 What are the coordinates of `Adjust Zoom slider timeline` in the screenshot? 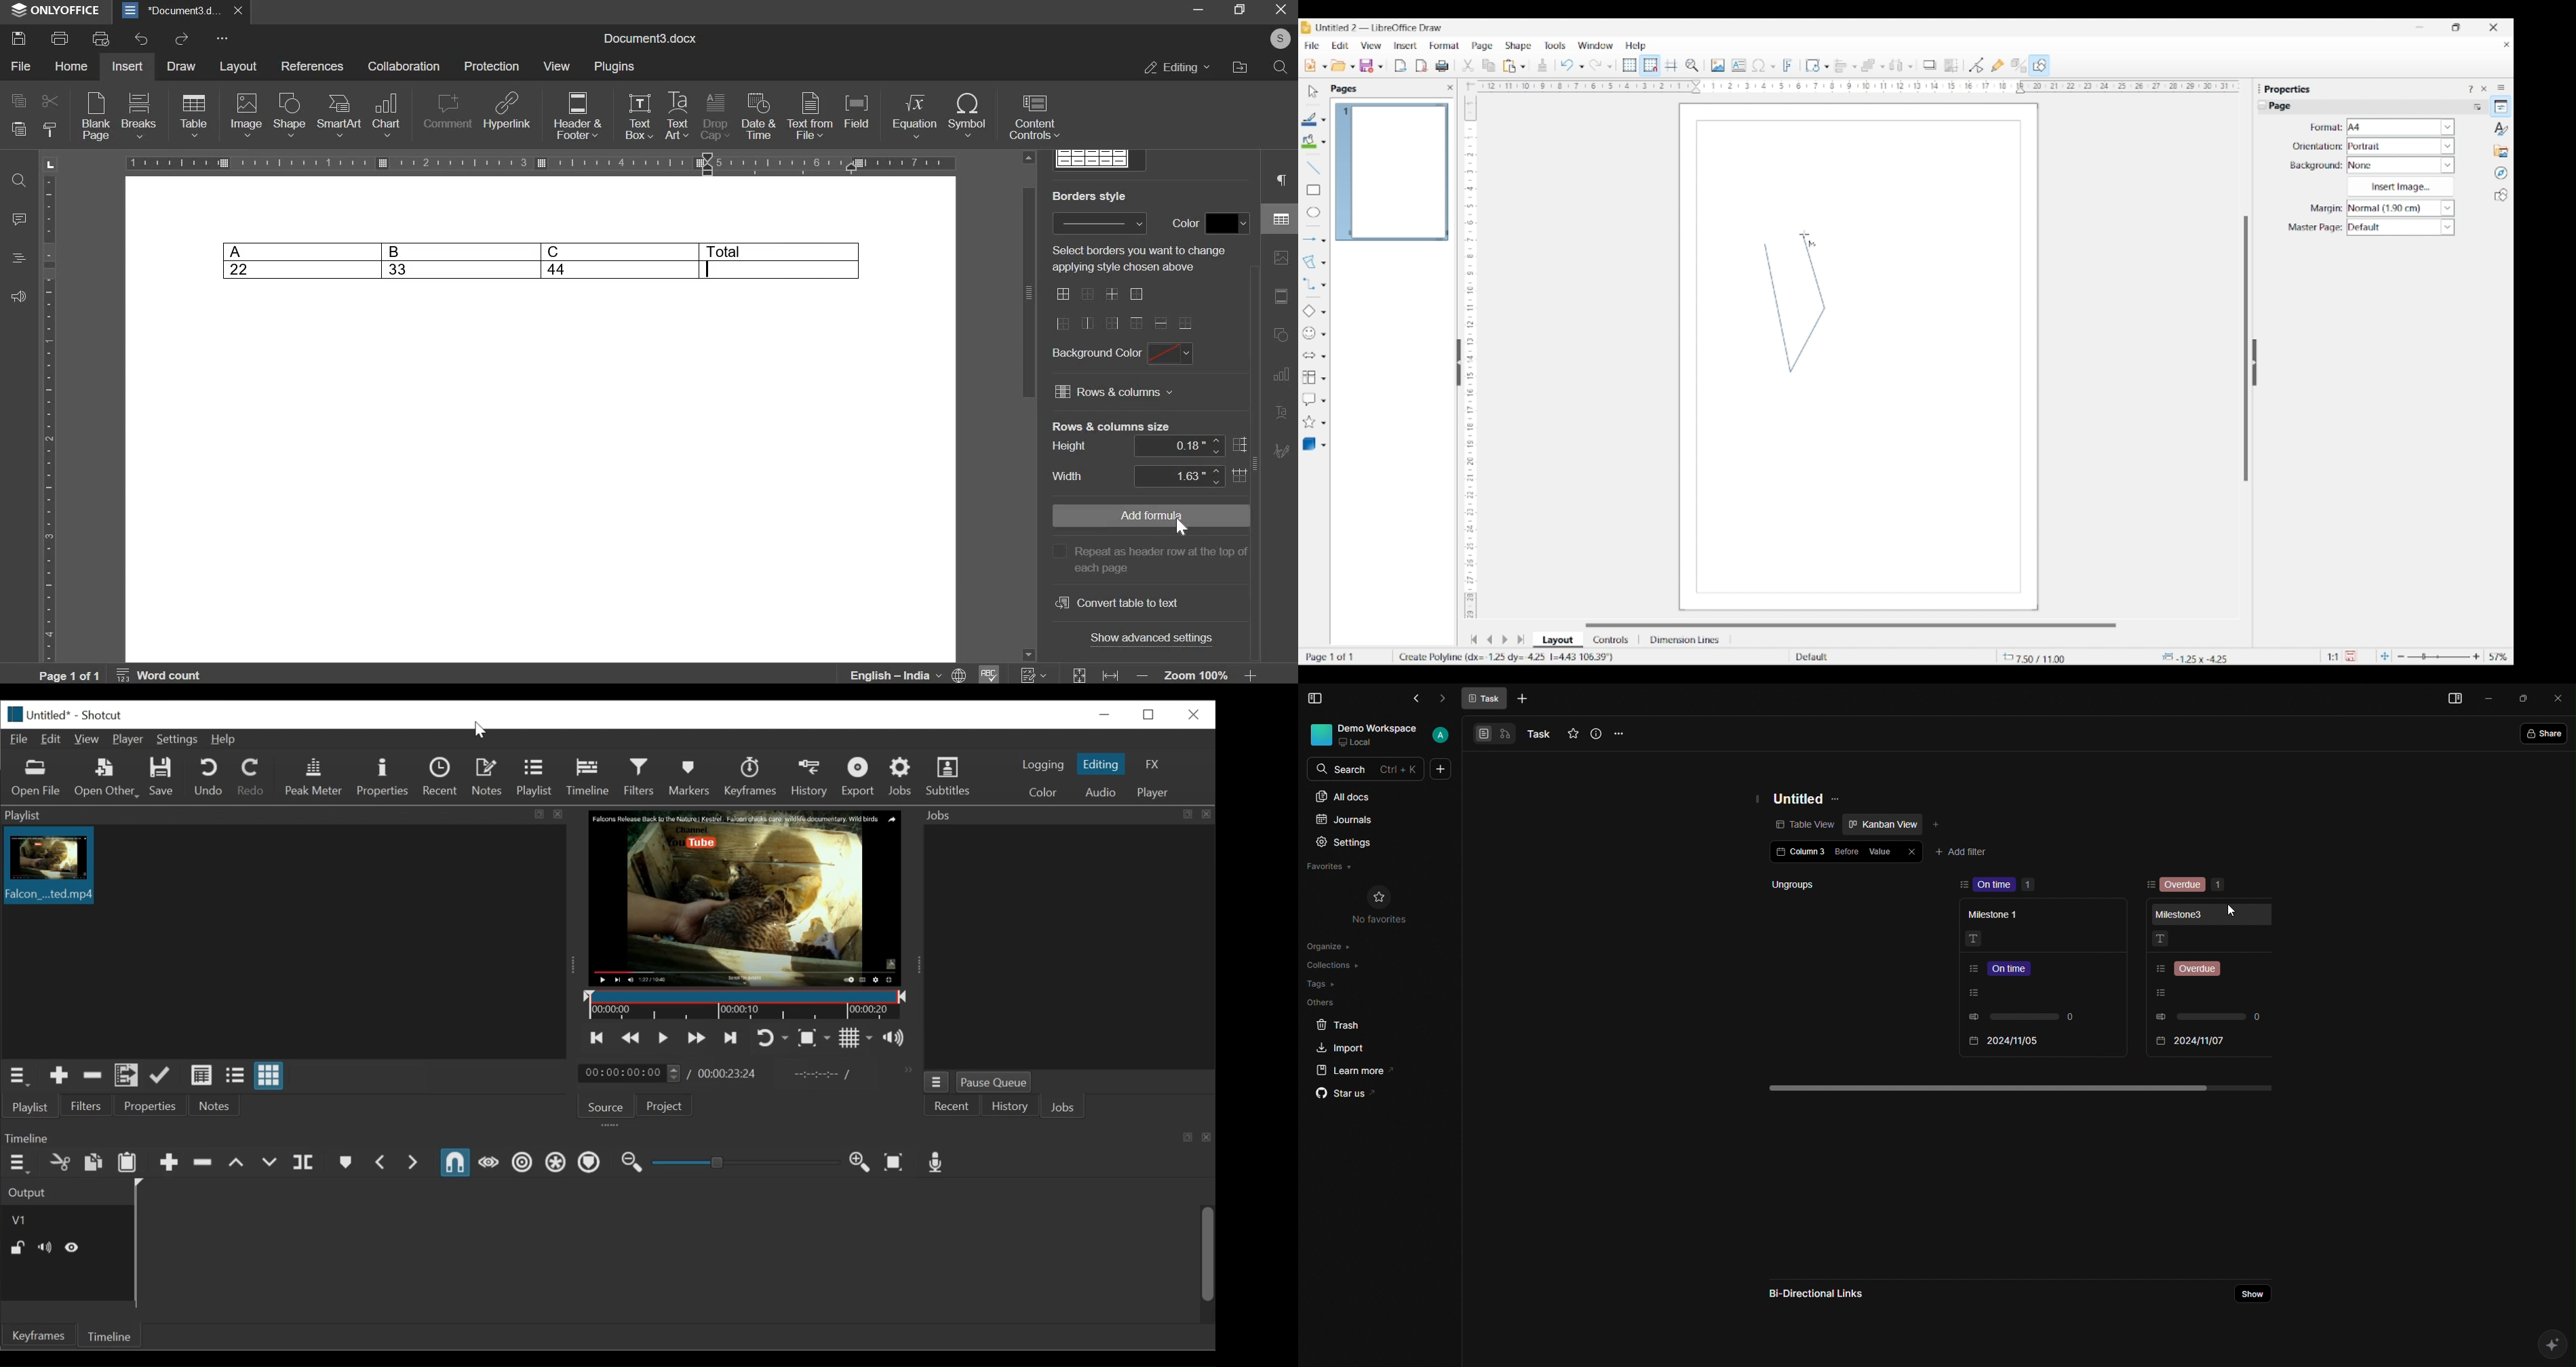 It's located at (746, 1163).